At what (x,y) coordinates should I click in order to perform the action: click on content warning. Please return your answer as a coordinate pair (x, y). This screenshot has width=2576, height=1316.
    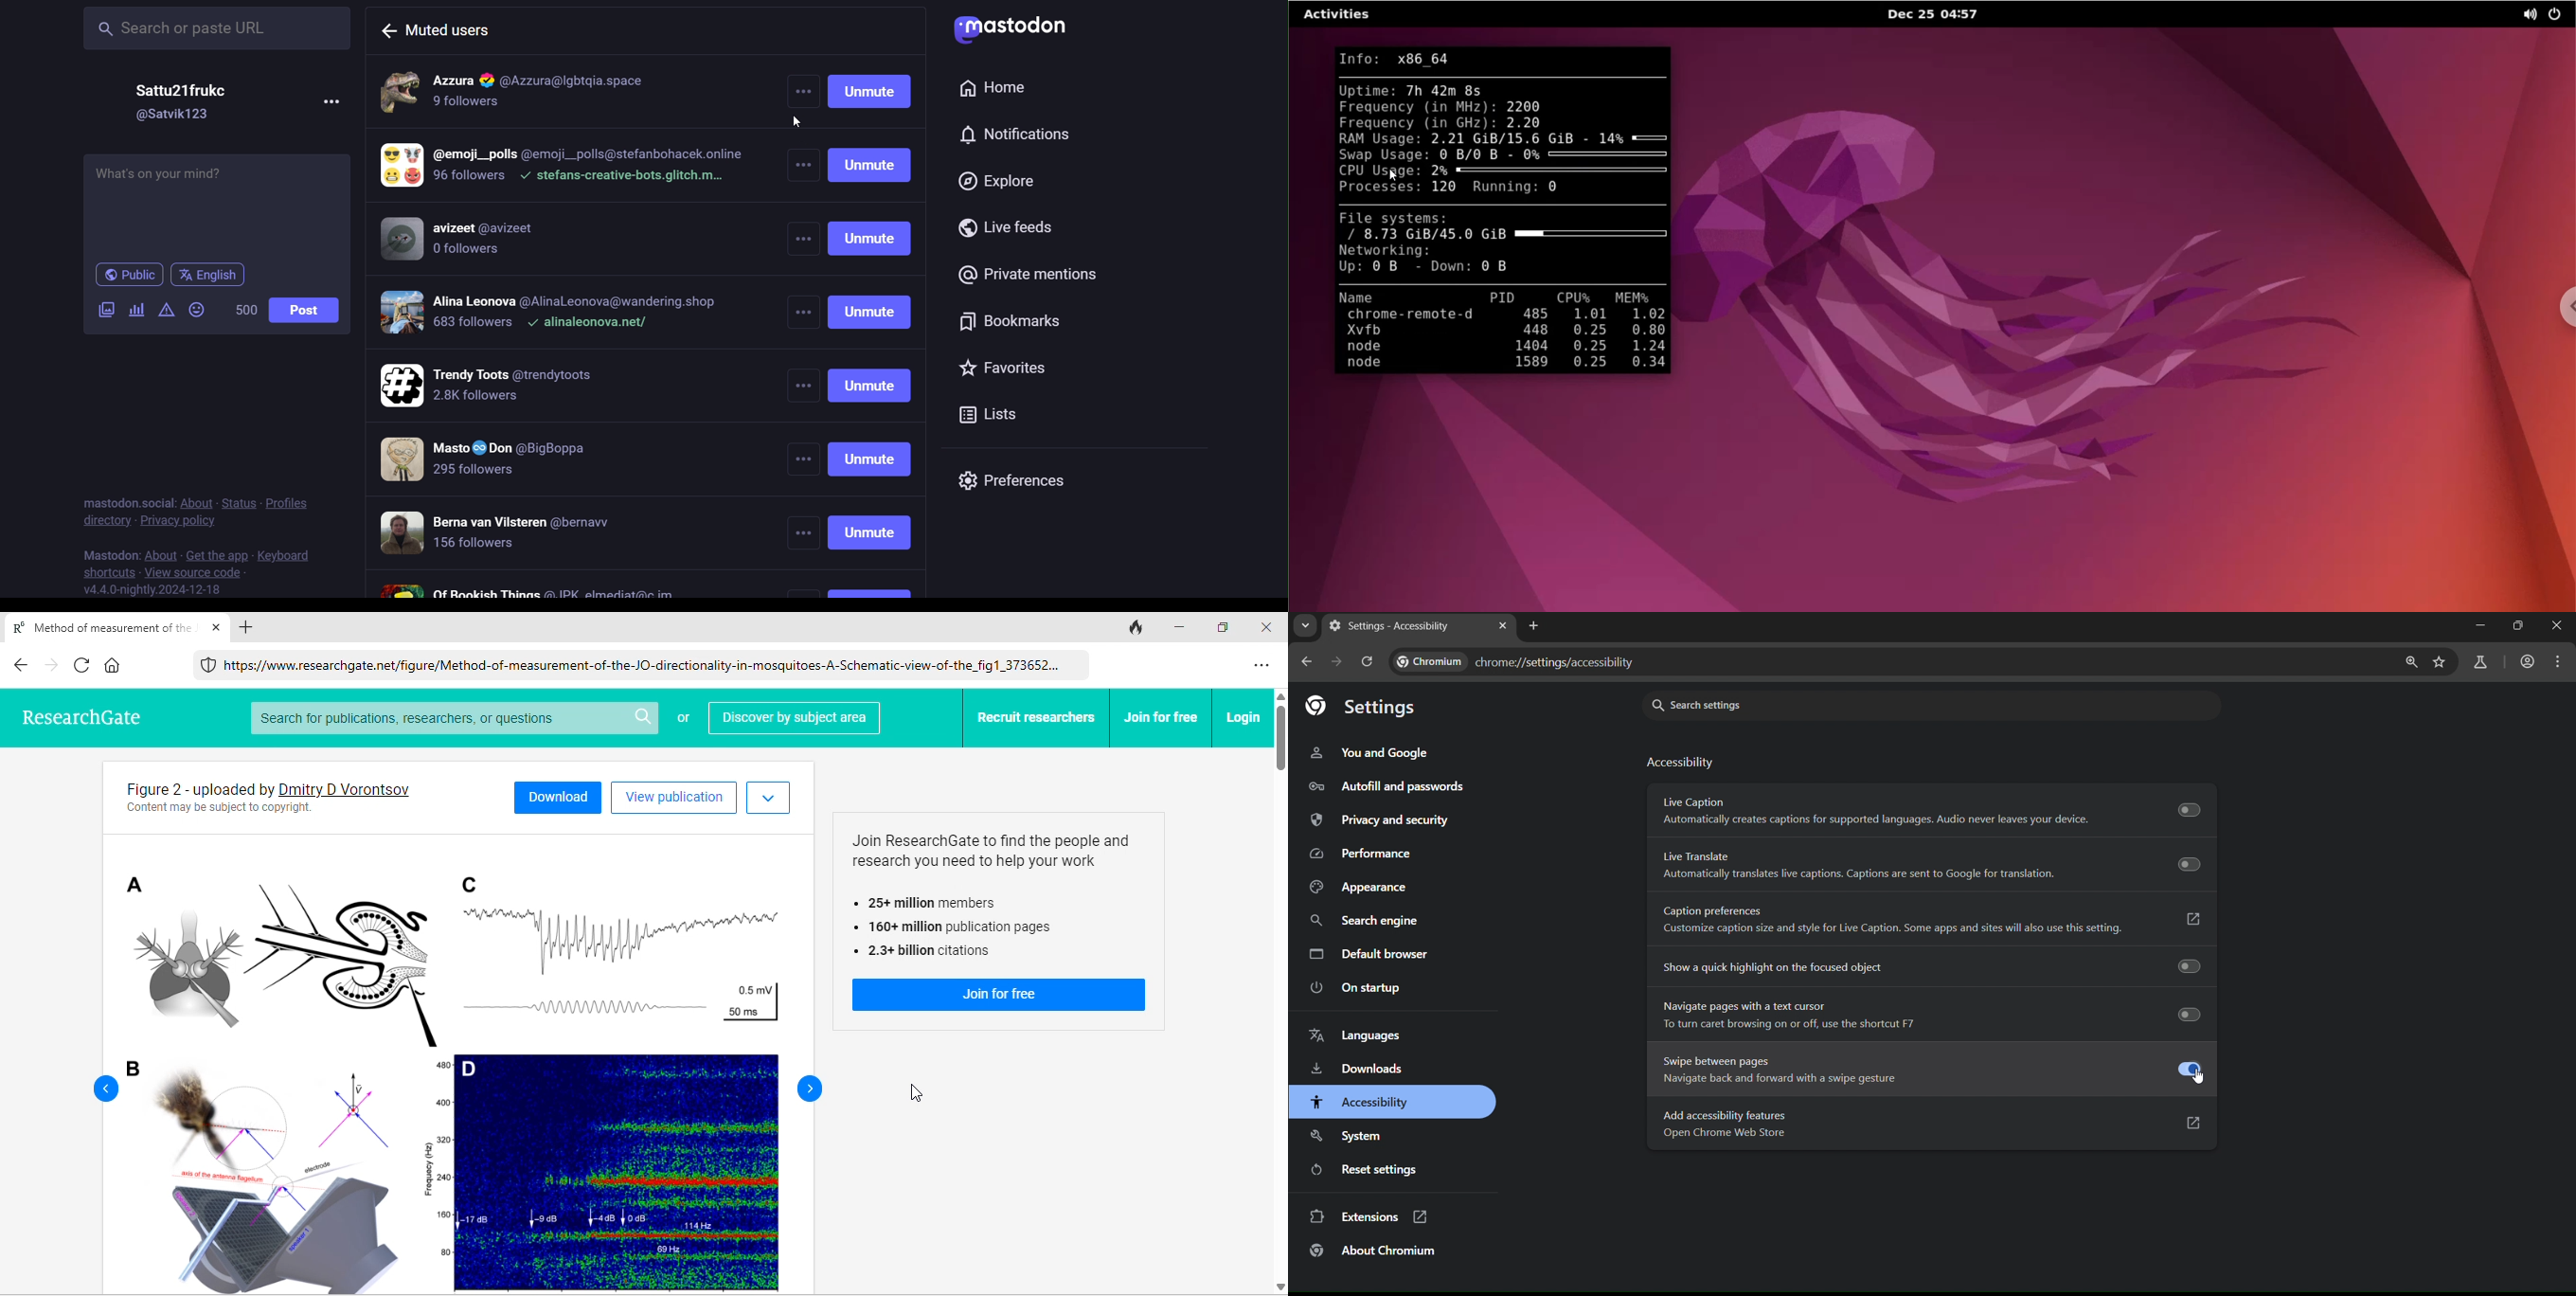
    Looking at the image, I should click on (166, 309).